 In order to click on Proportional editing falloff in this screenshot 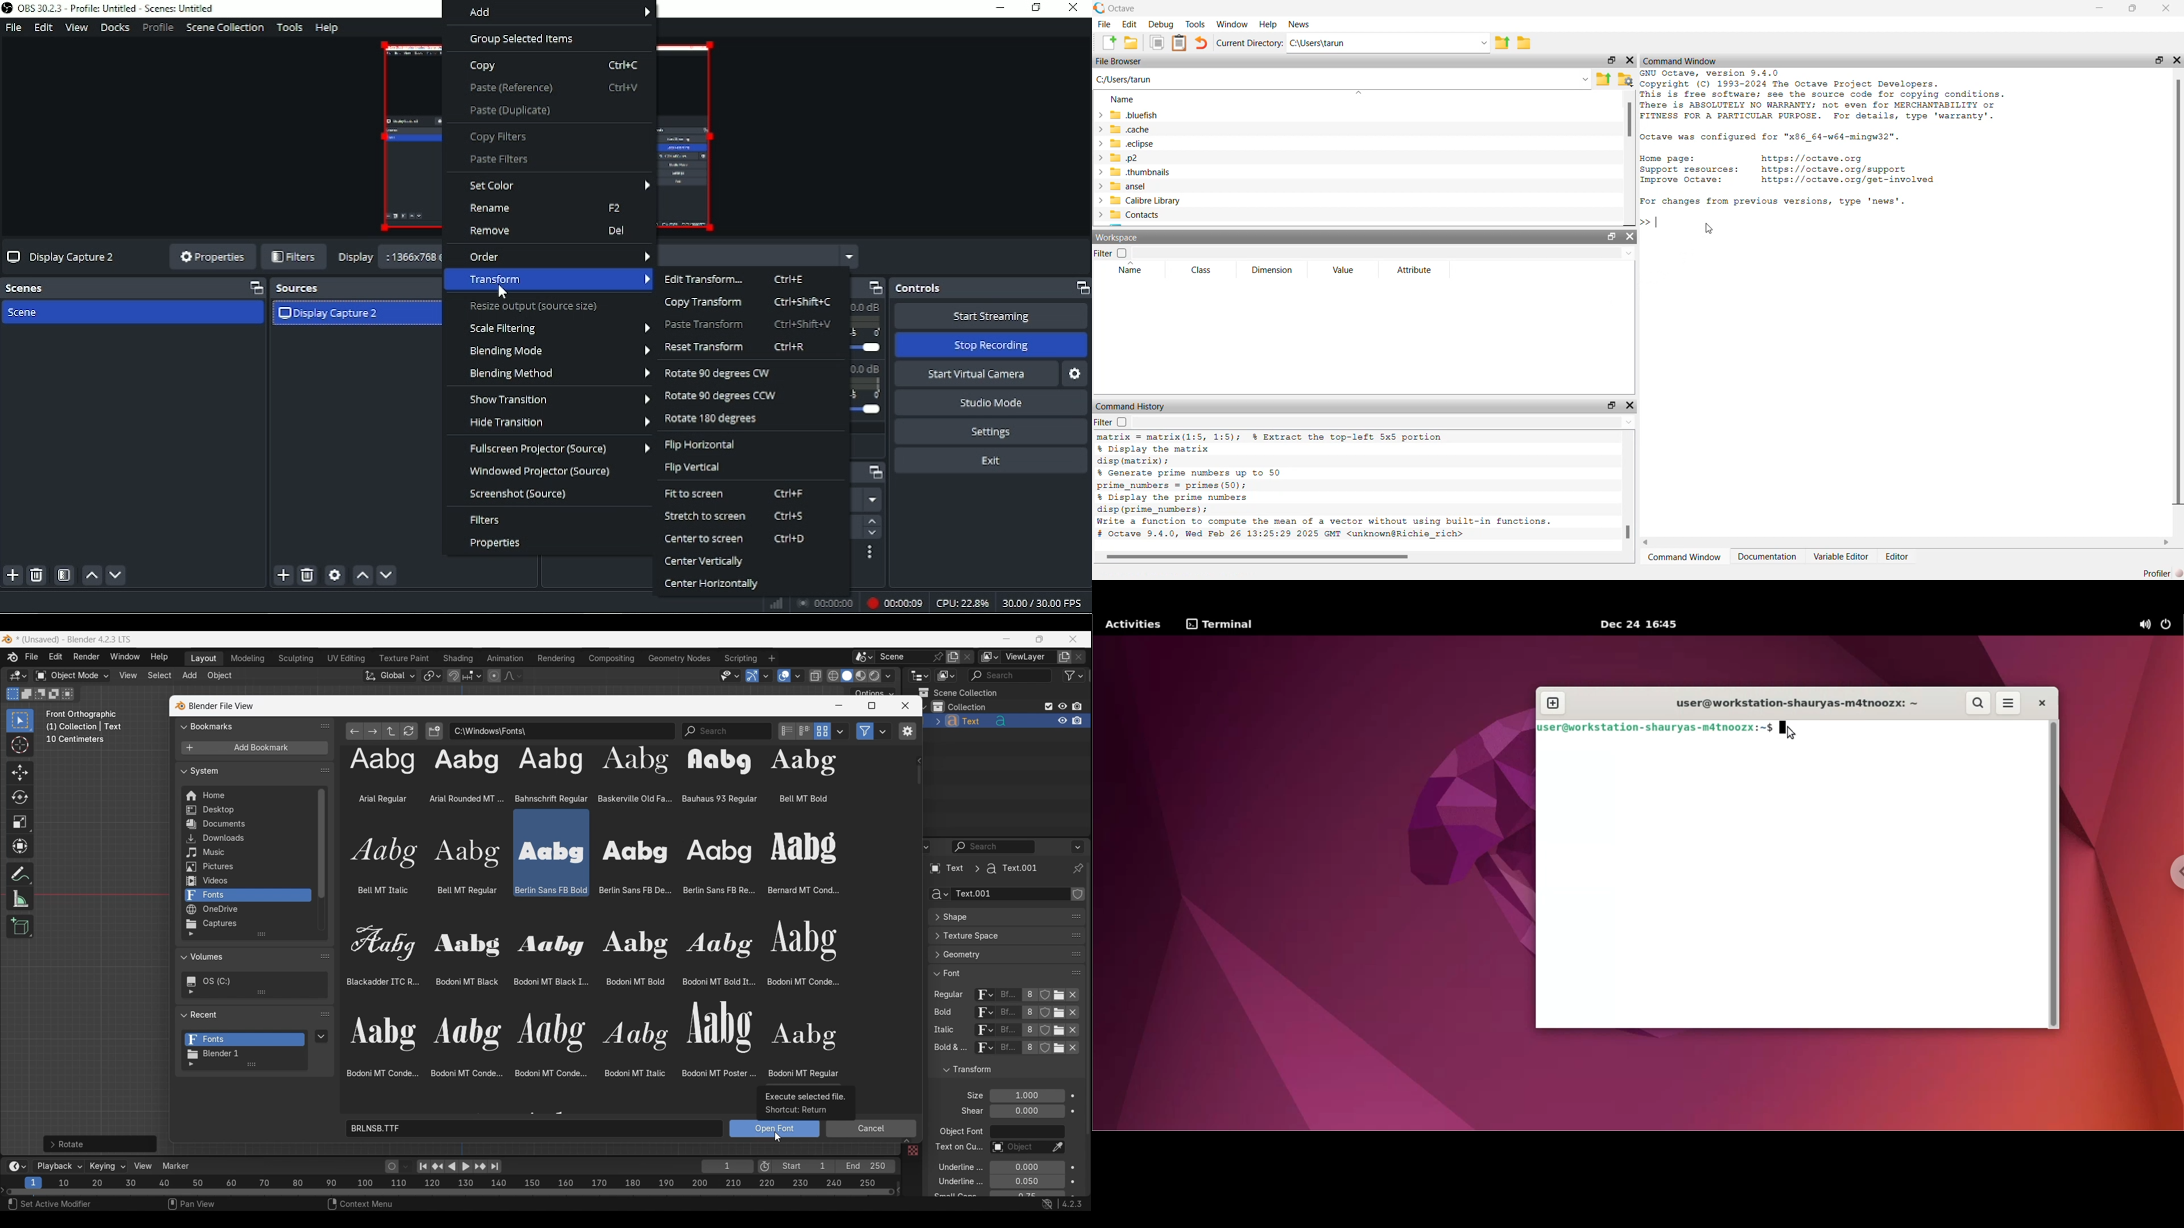, I will do `click(513, 675)`.